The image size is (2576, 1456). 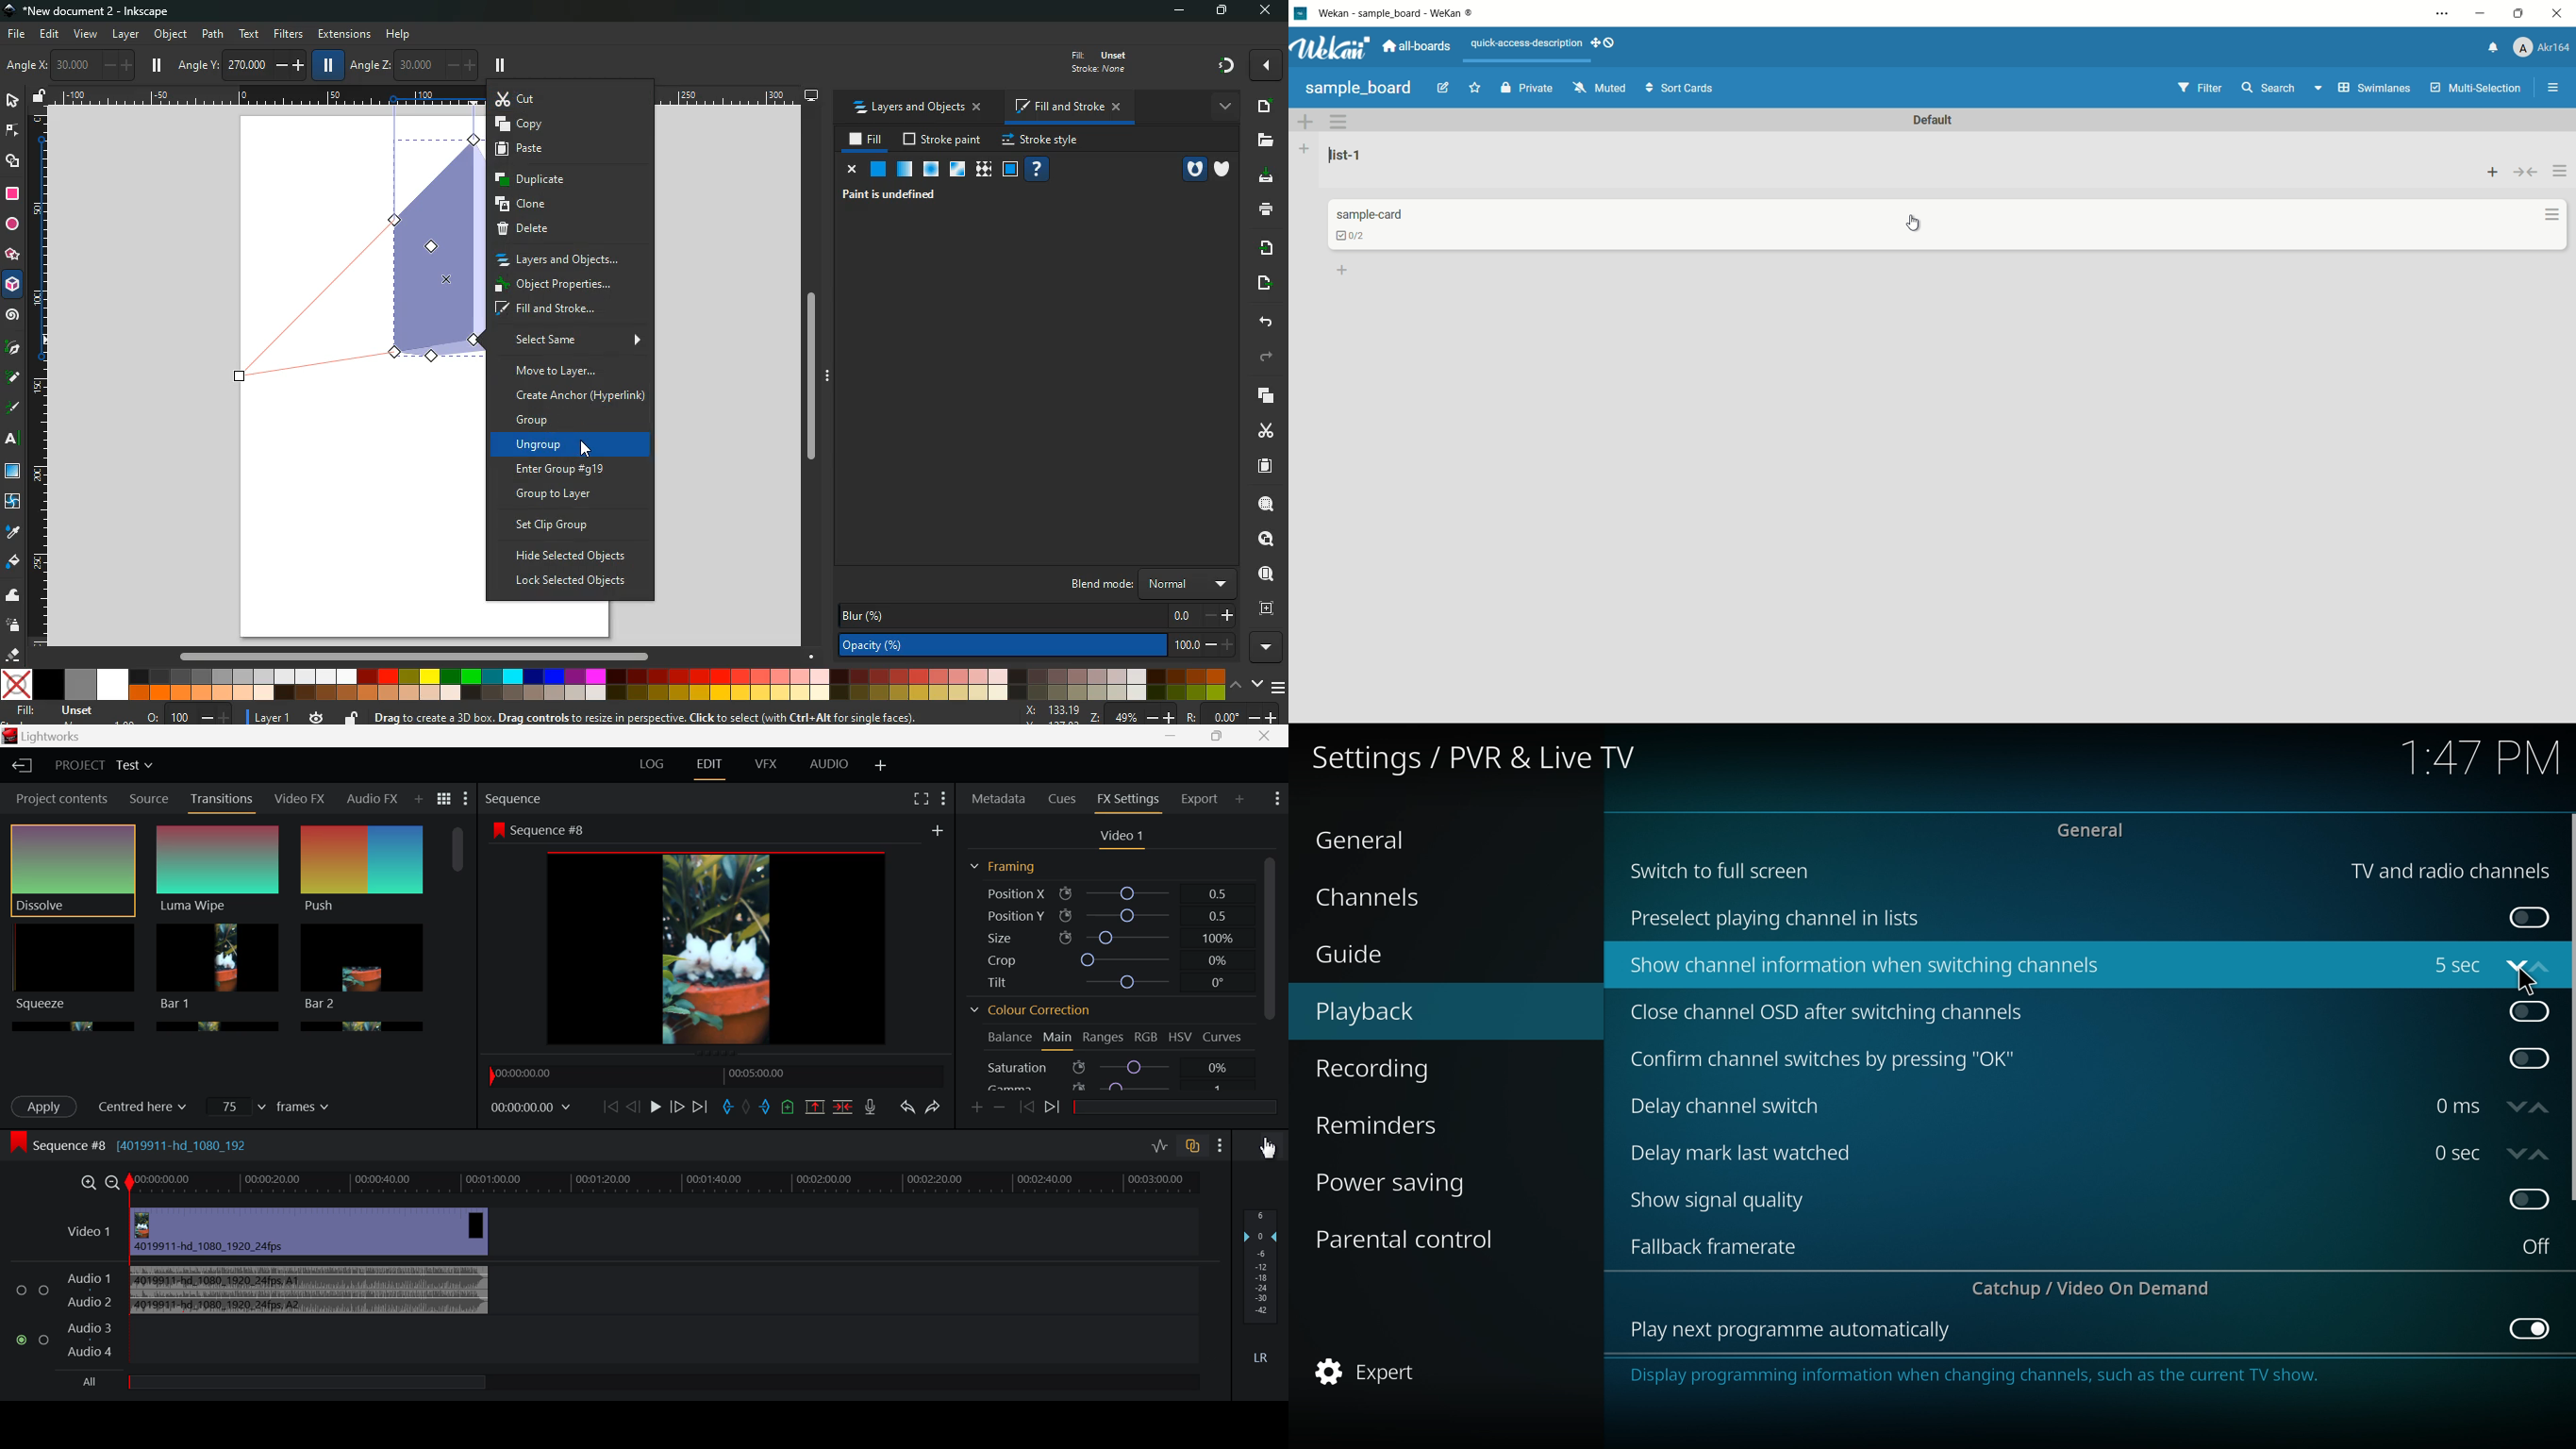 I want to click on HSV, so click(x=1180, y=1039).